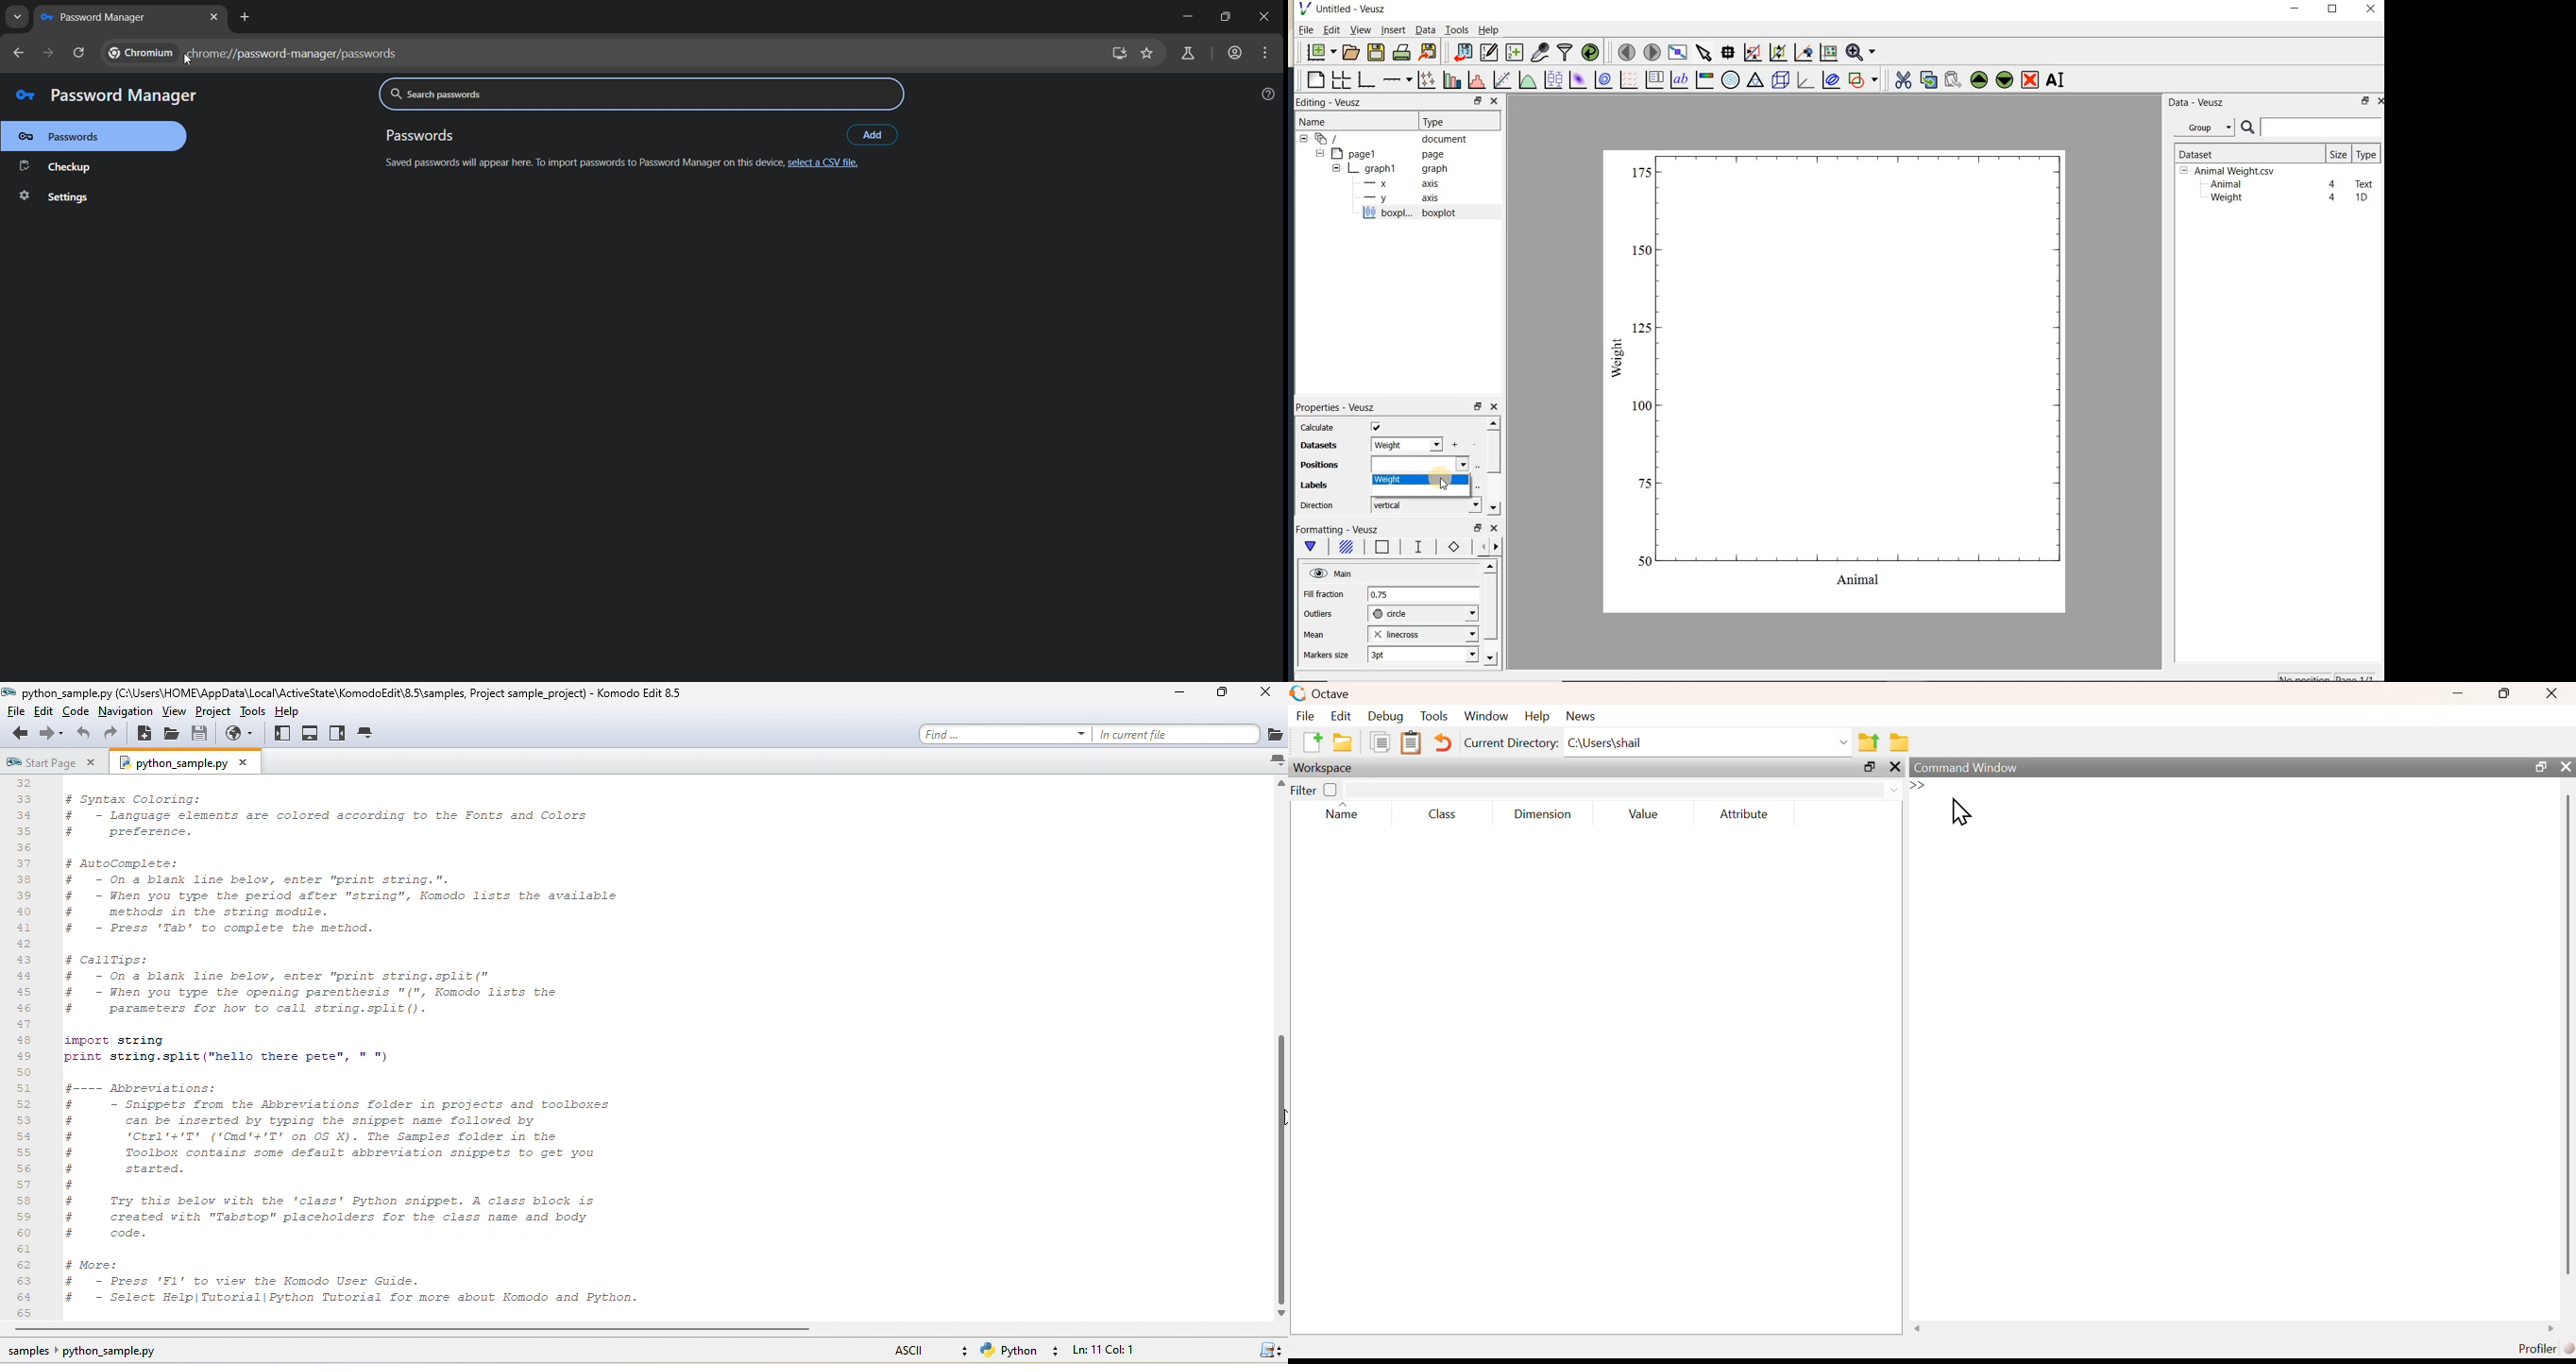 The image size is (2576, 1372). Describe the element at coordinates (640, 94) in the screenshot. I see `search passwords` at that location.